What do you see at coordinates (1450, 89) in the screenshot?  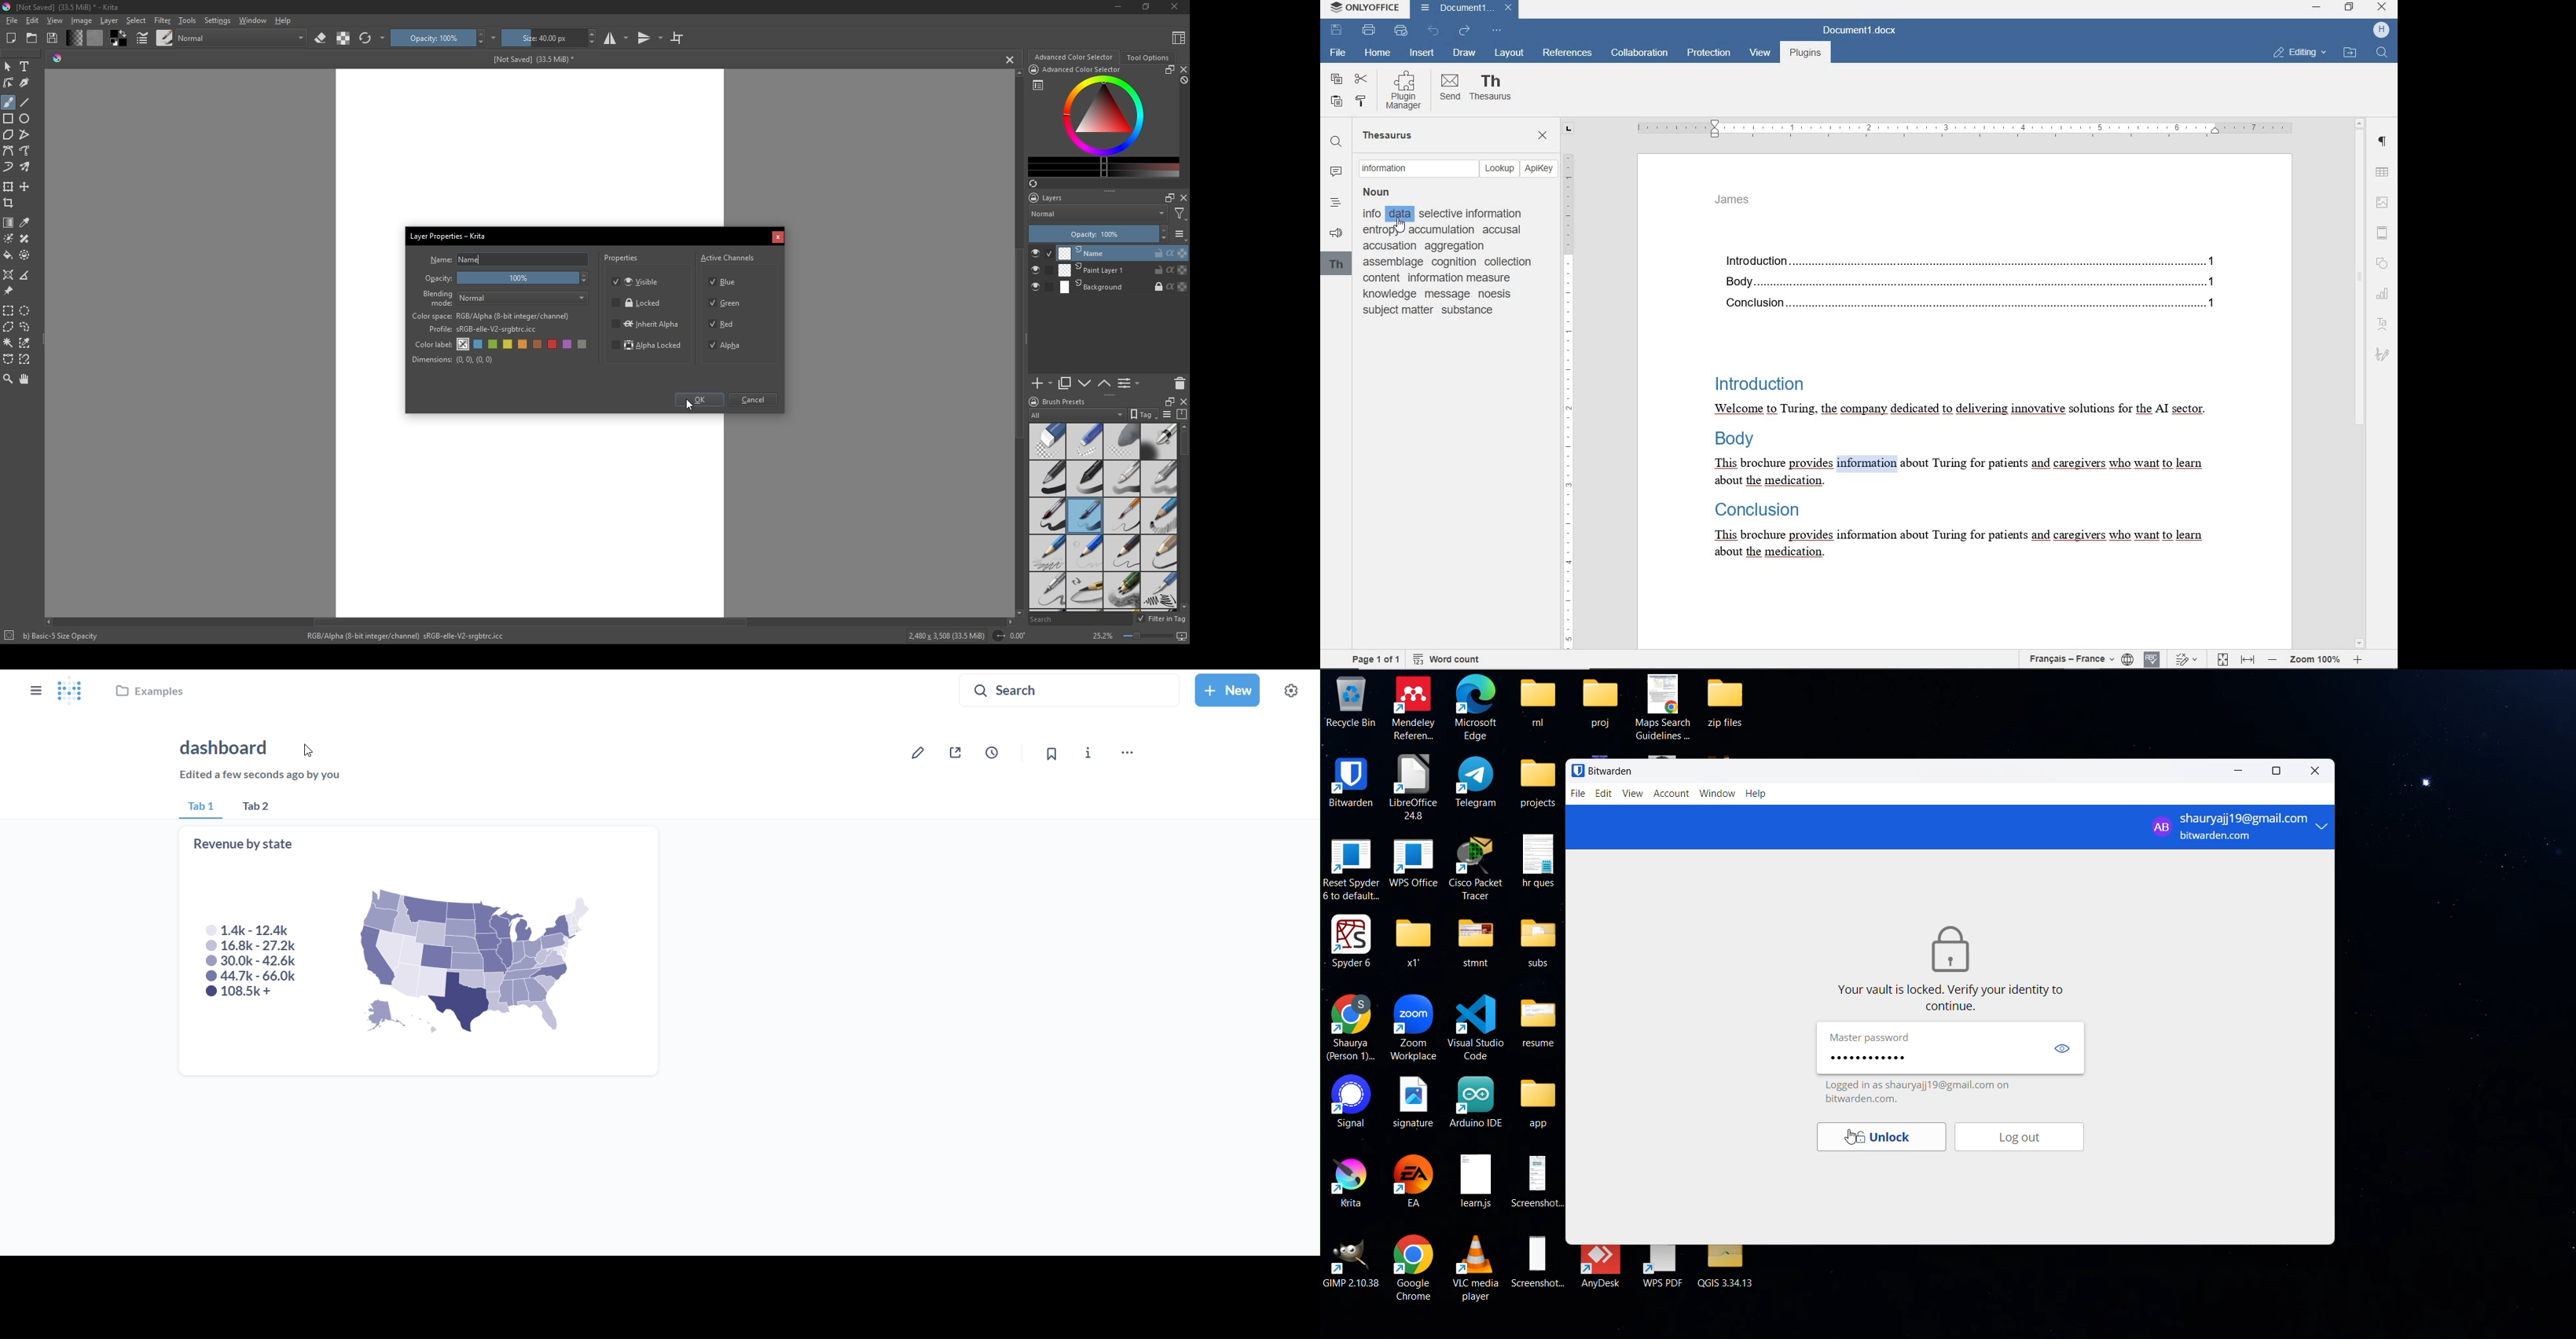 I see `SEND` at bounding box center [1450, 89].